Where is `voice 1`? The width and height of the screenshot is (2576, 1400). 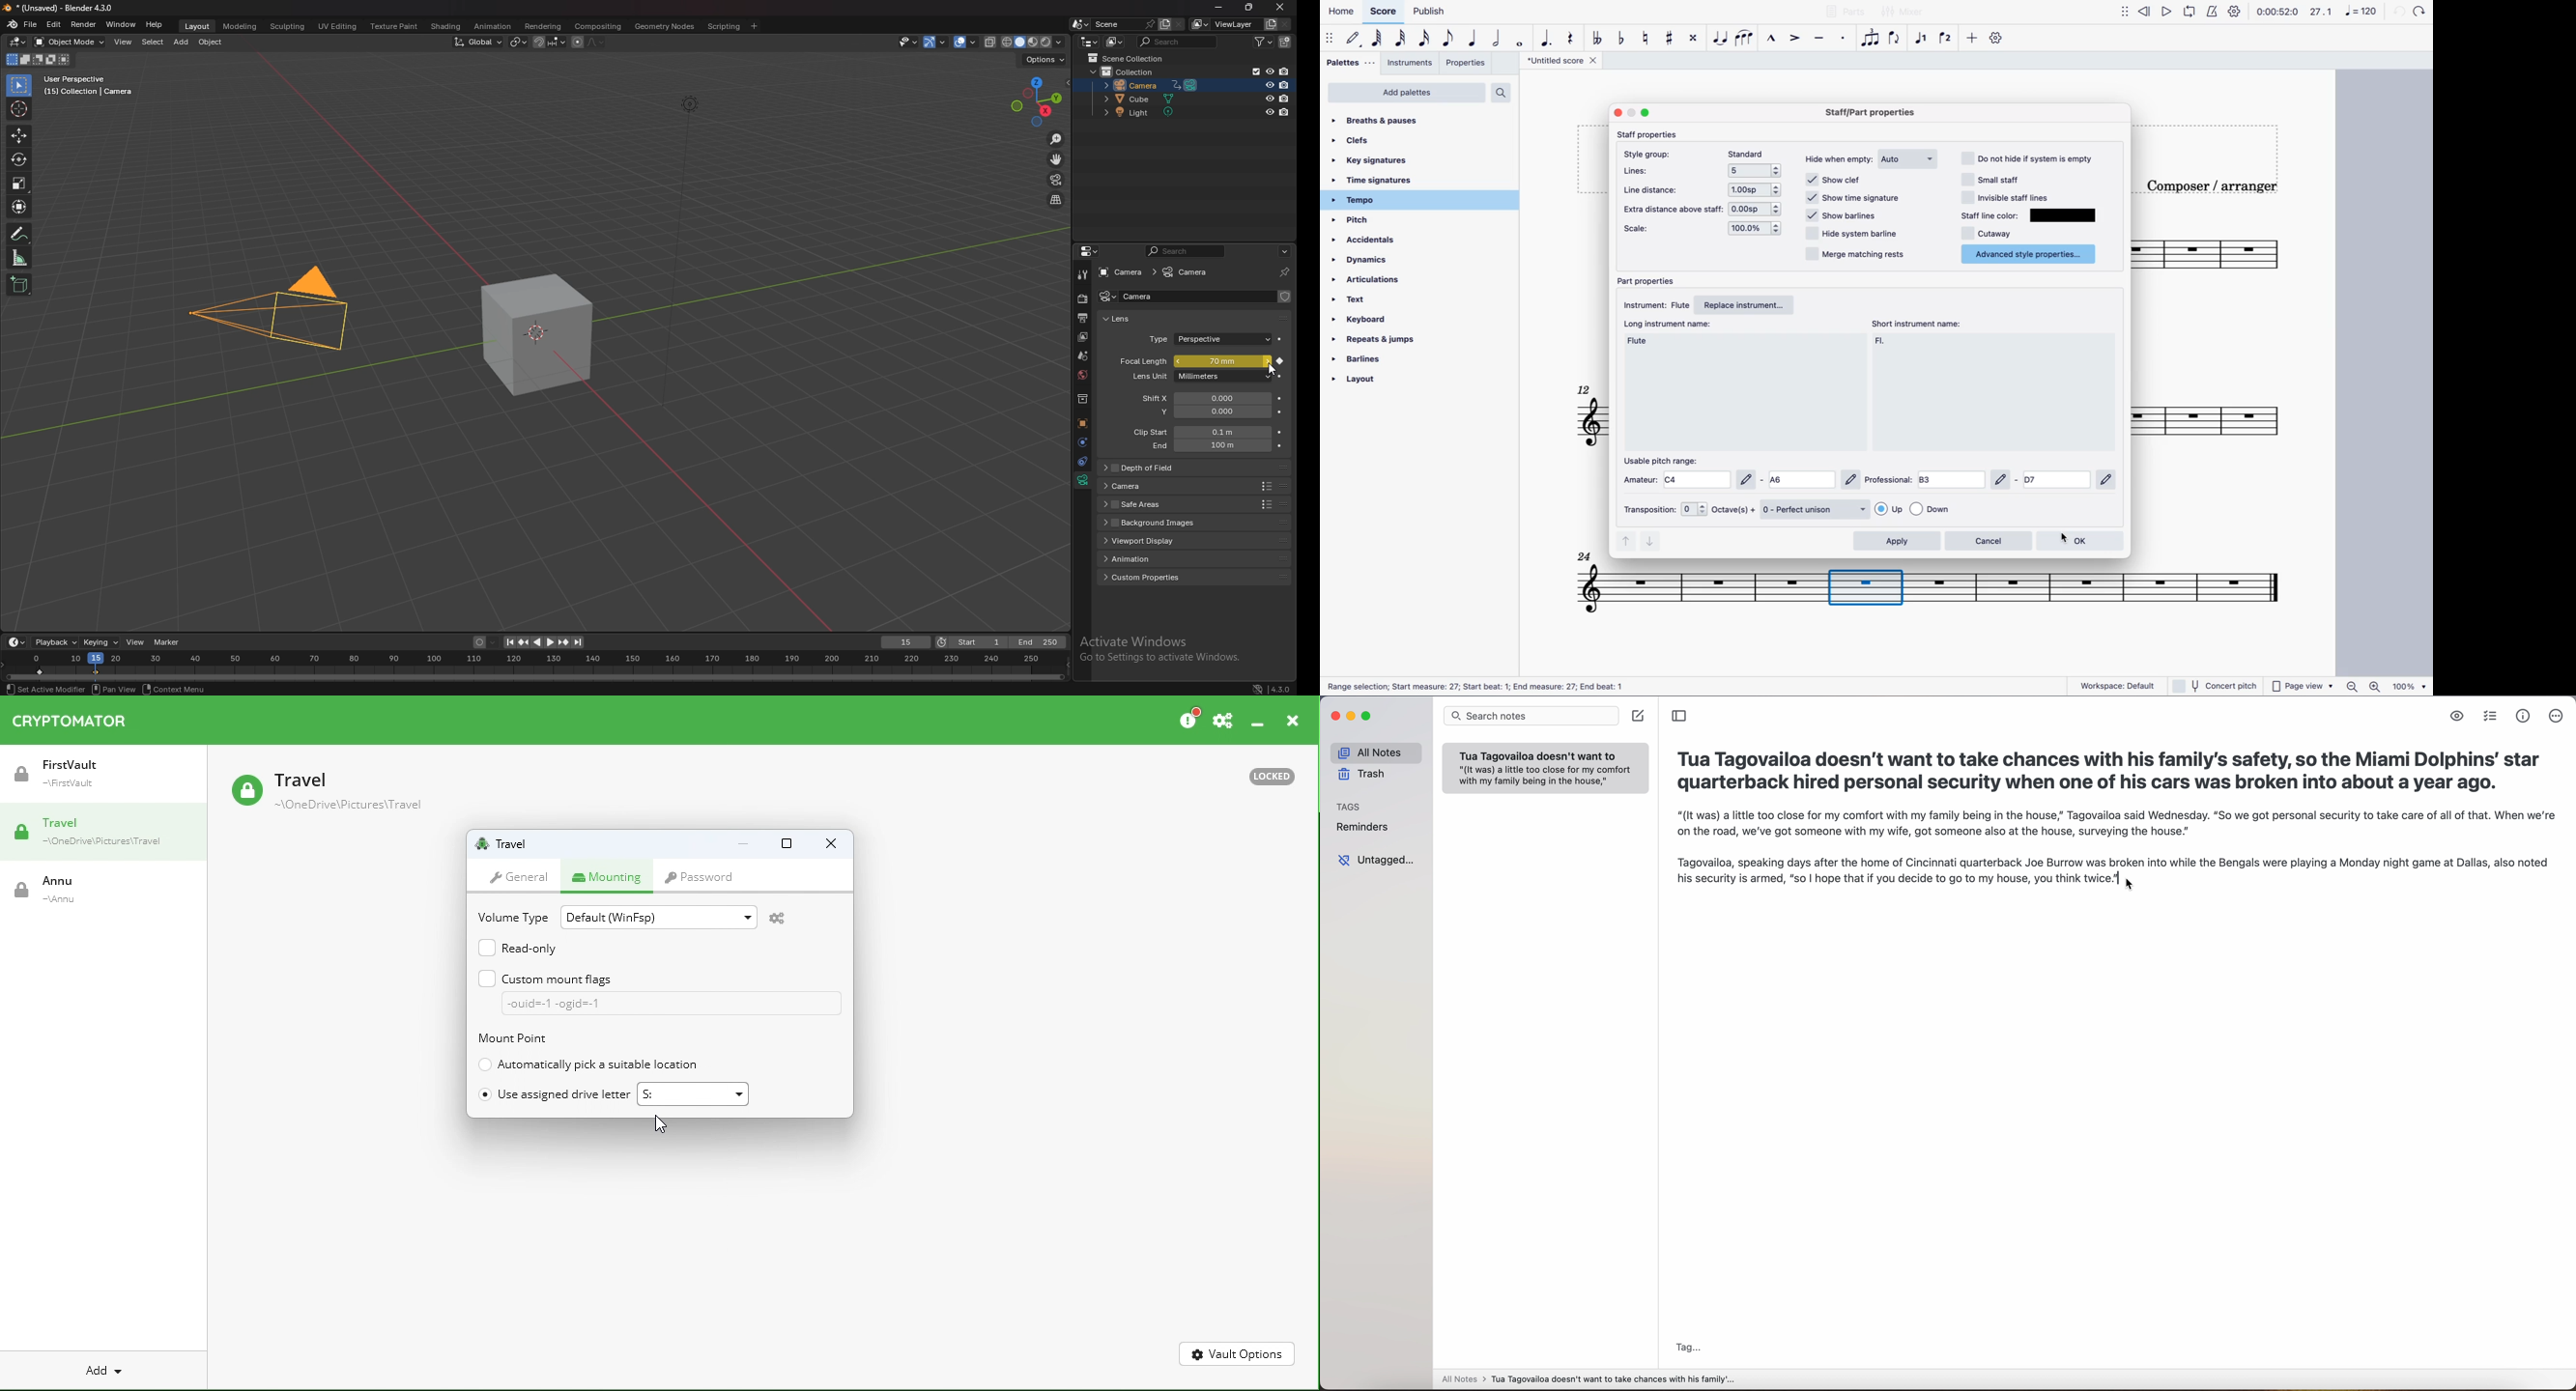 voice 1 is located at coordinates (1922, 37).